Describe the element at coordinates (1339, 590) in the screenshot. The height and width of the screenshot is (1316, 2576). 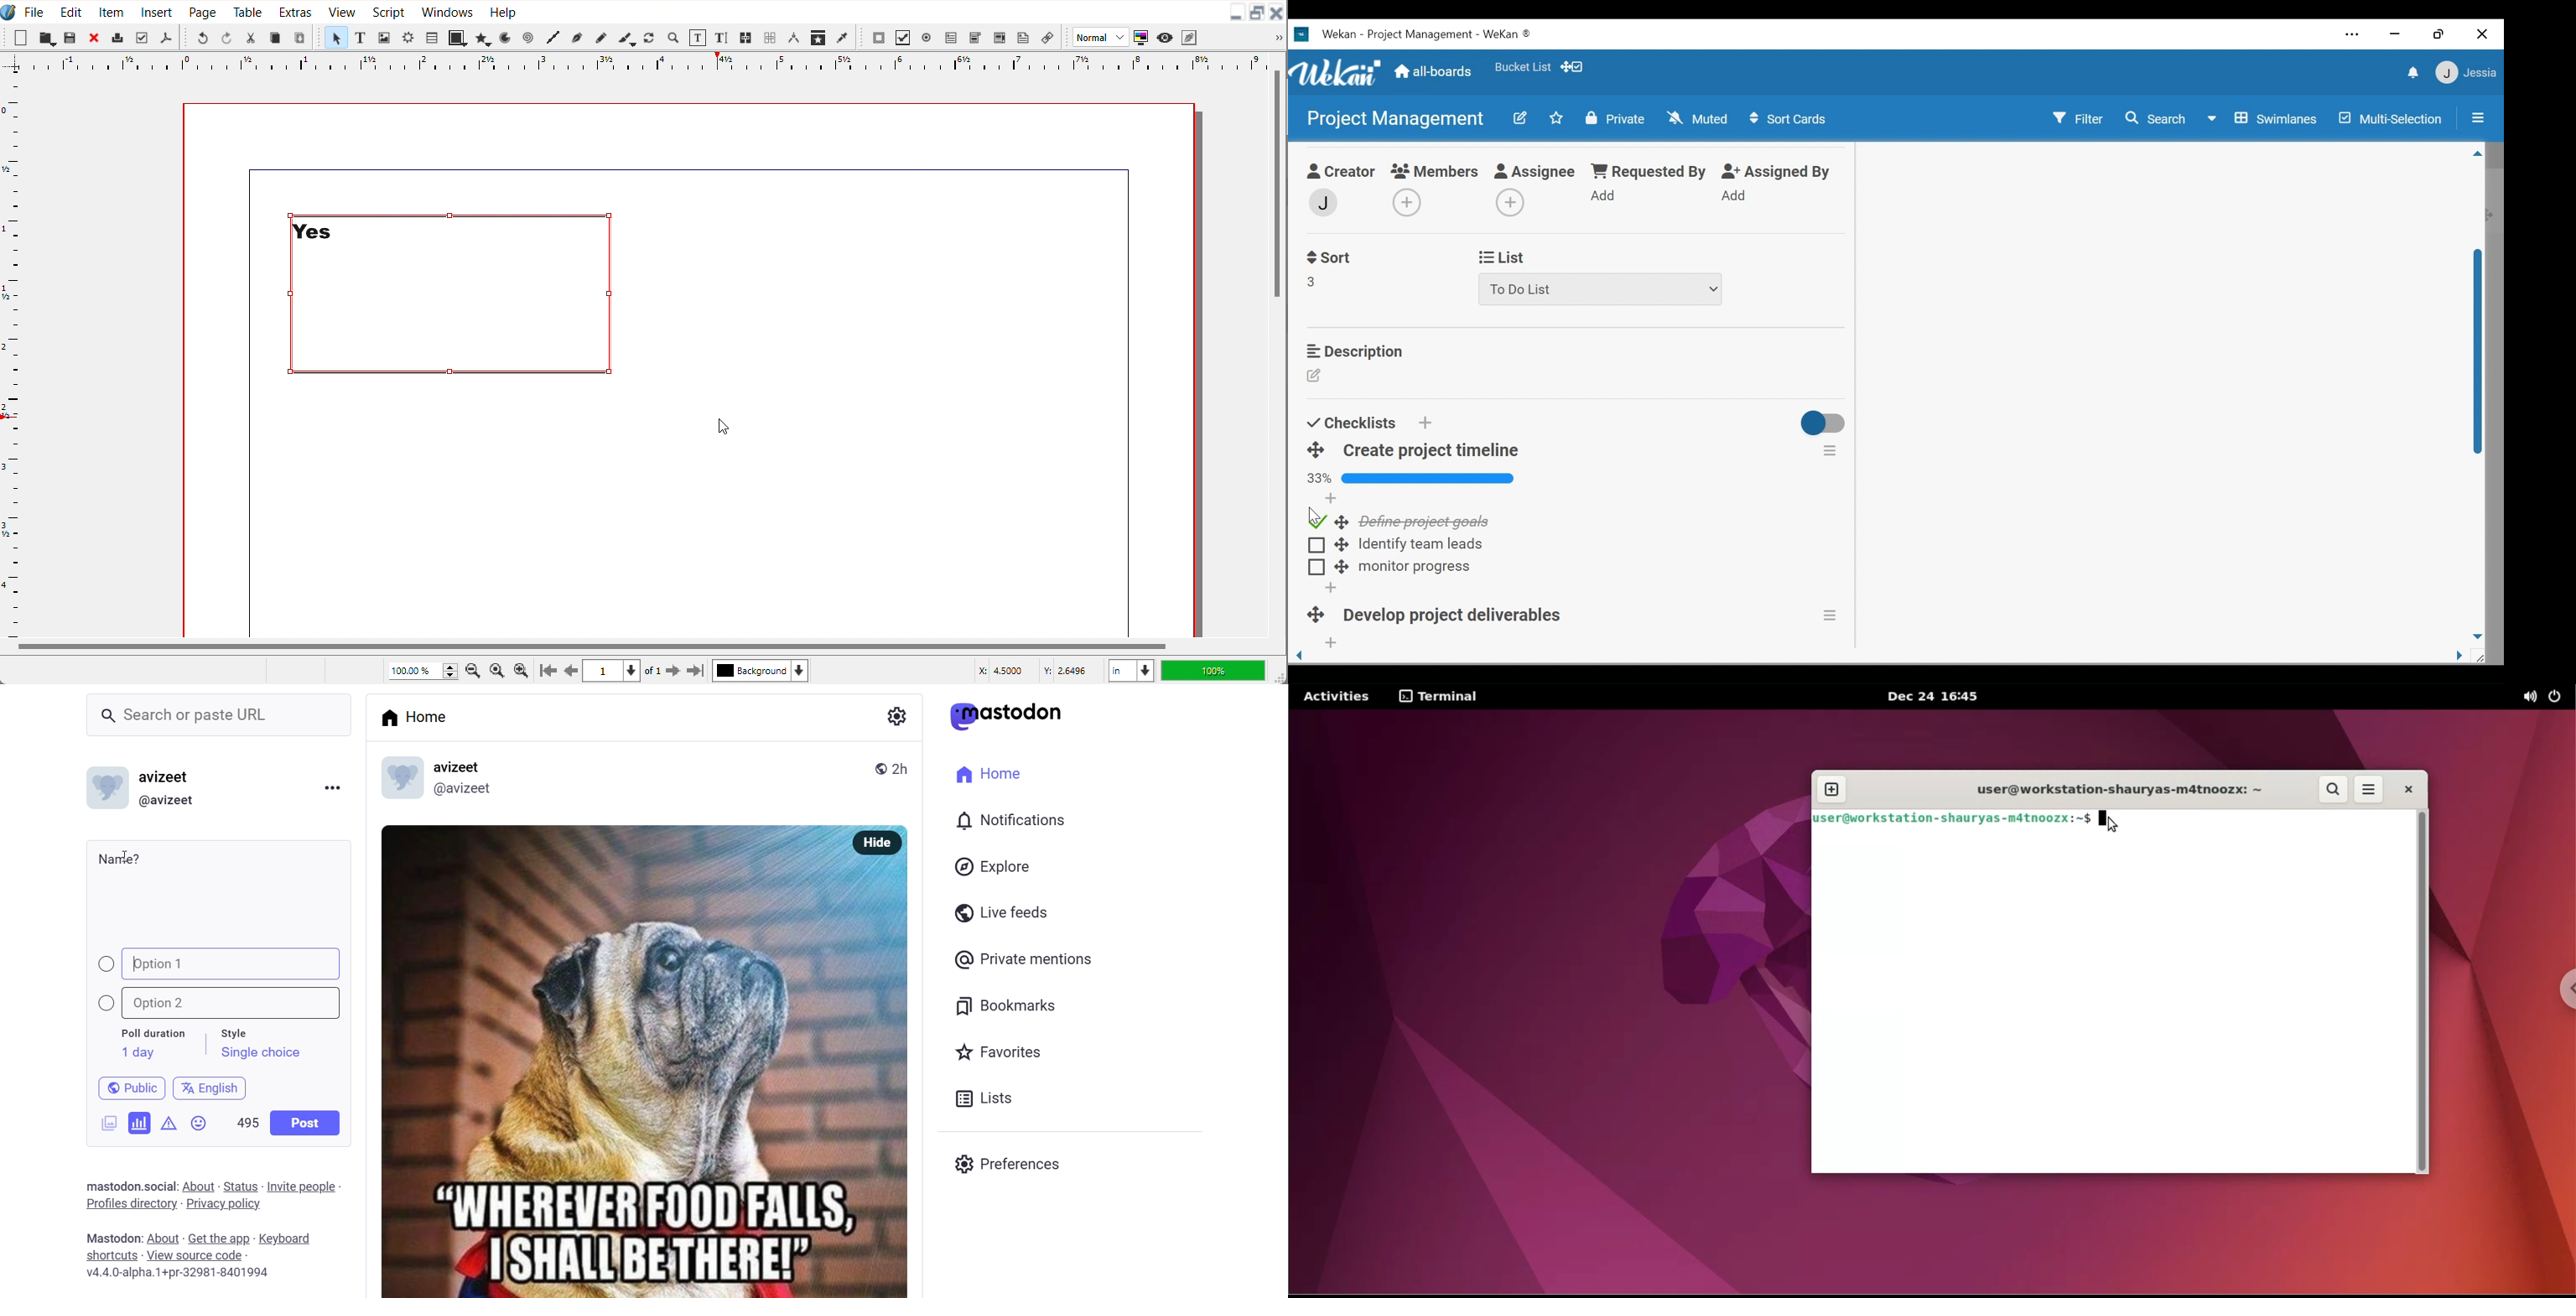
I see `add` at that location.